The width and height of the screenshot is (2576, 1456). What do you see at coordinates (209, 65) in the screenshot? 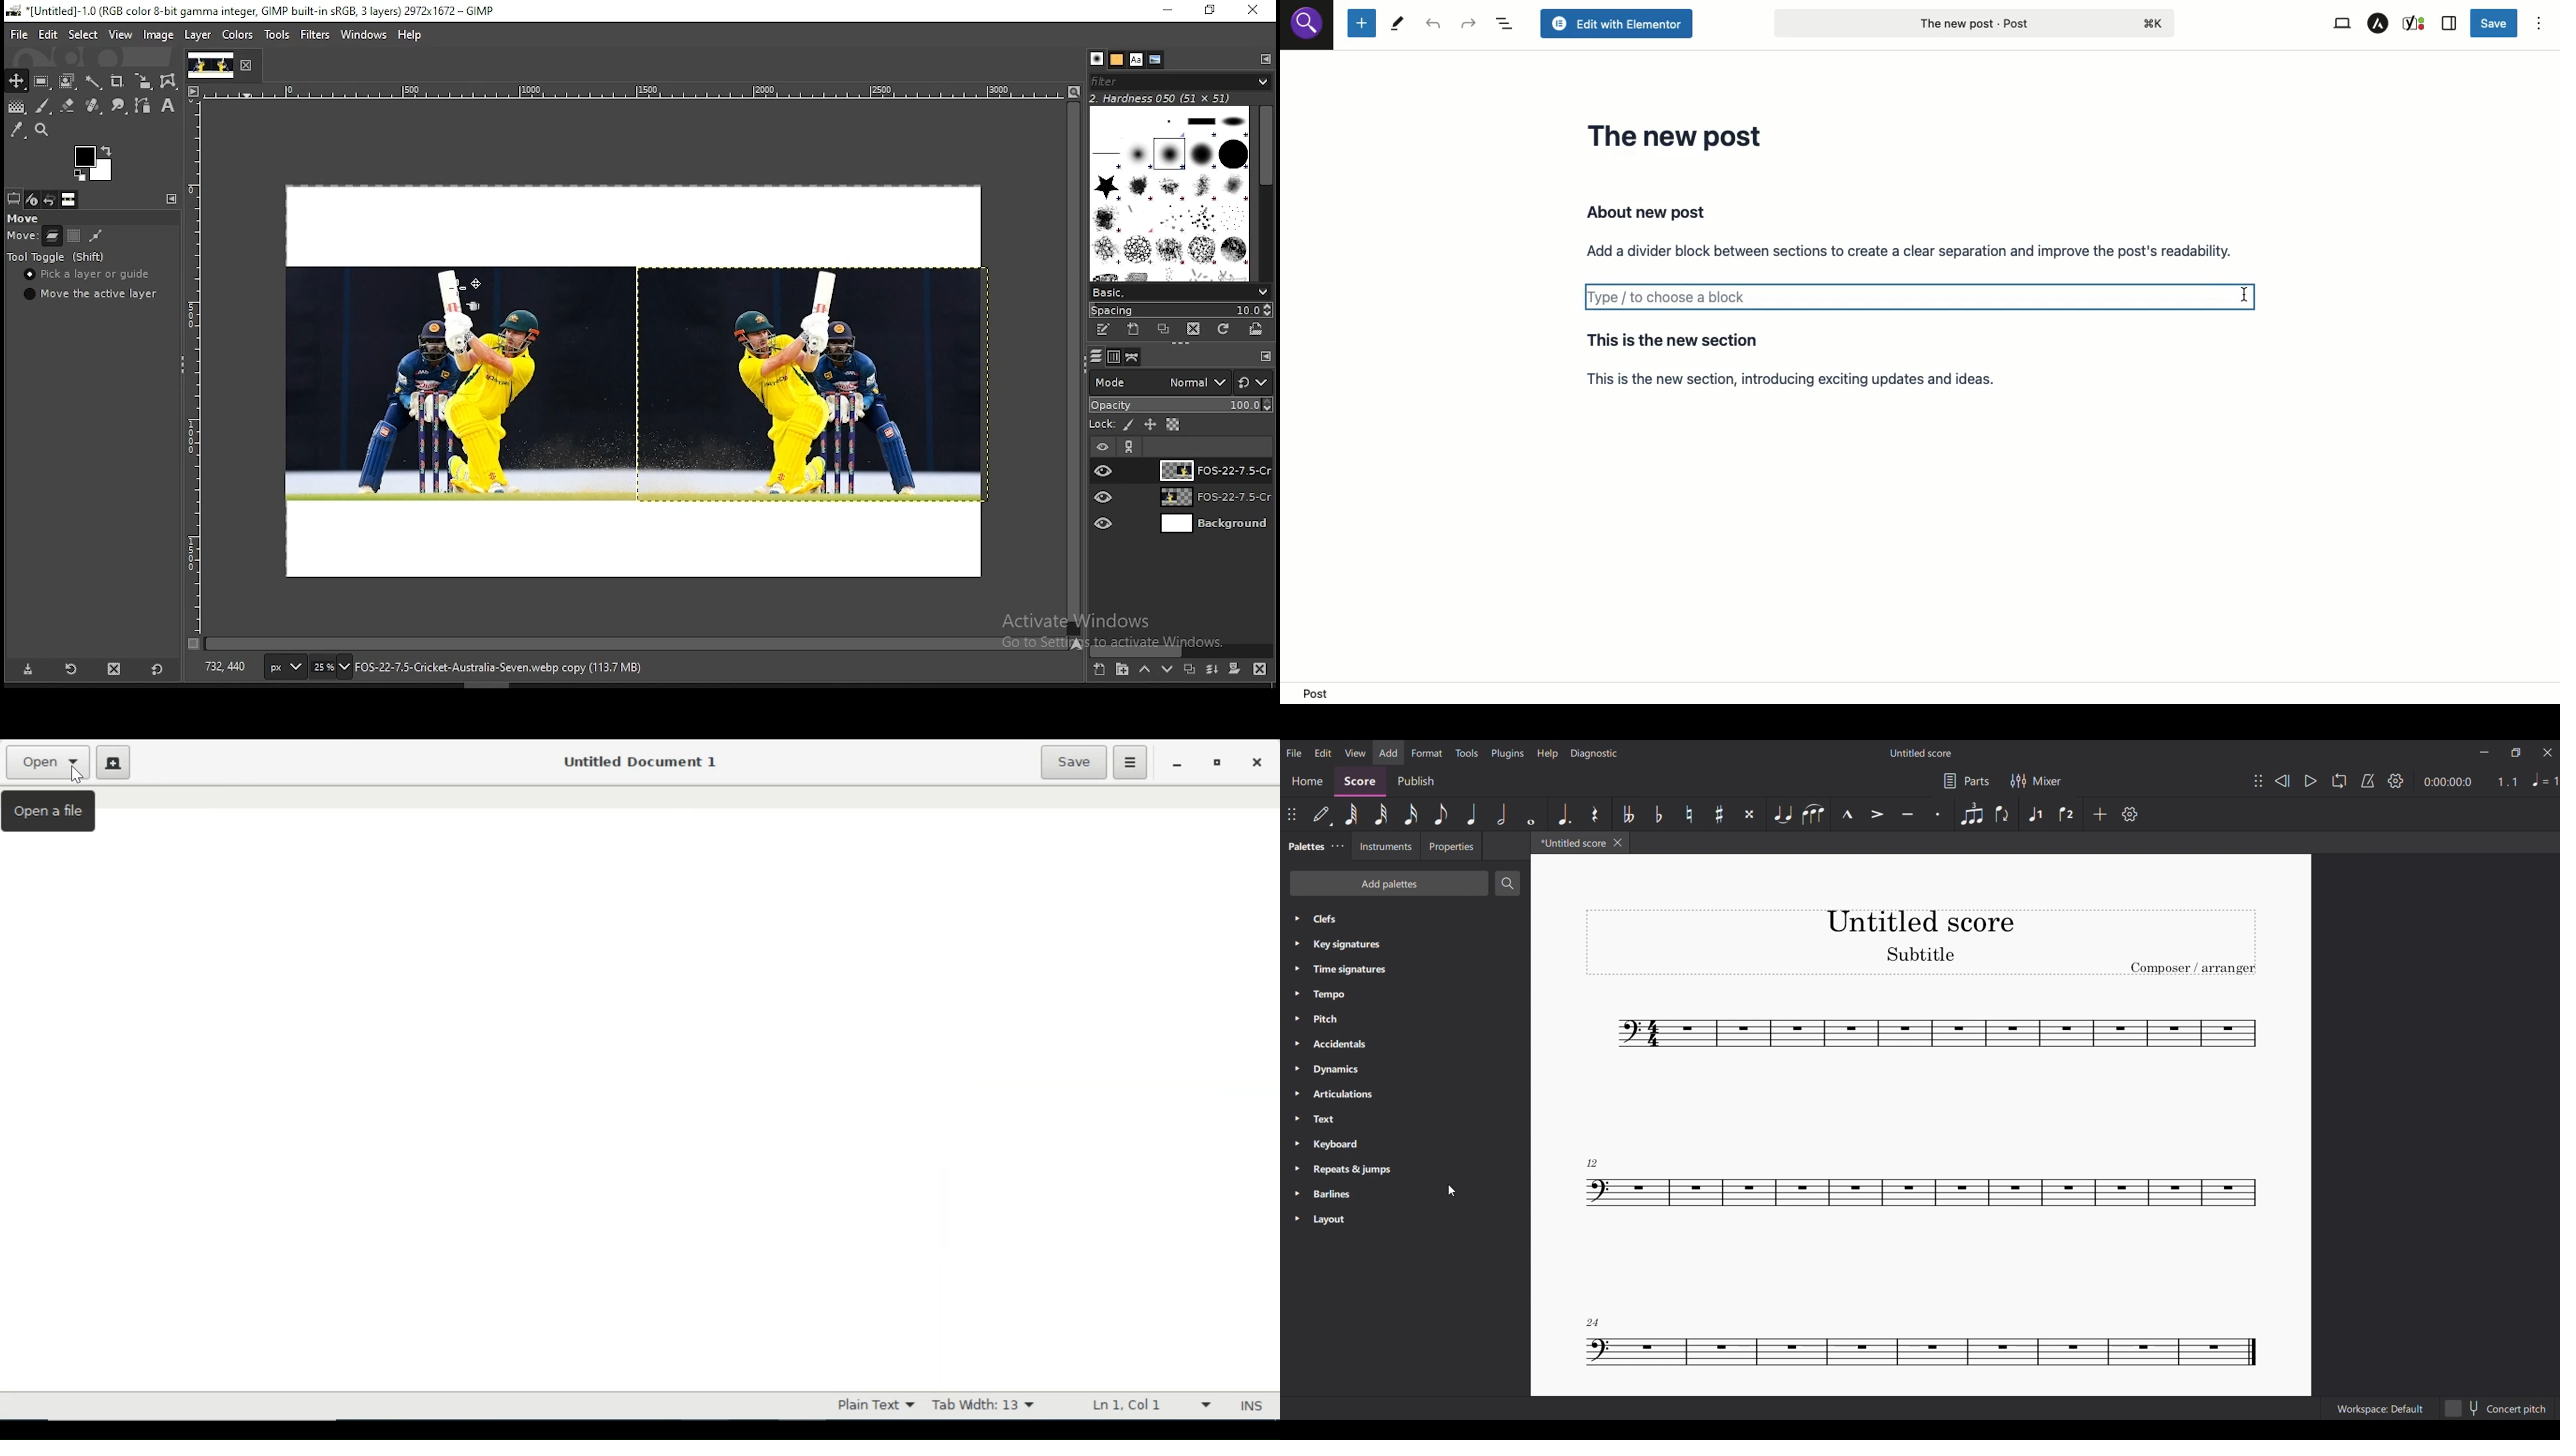
I see `tab` at bounding box center [209, 65].